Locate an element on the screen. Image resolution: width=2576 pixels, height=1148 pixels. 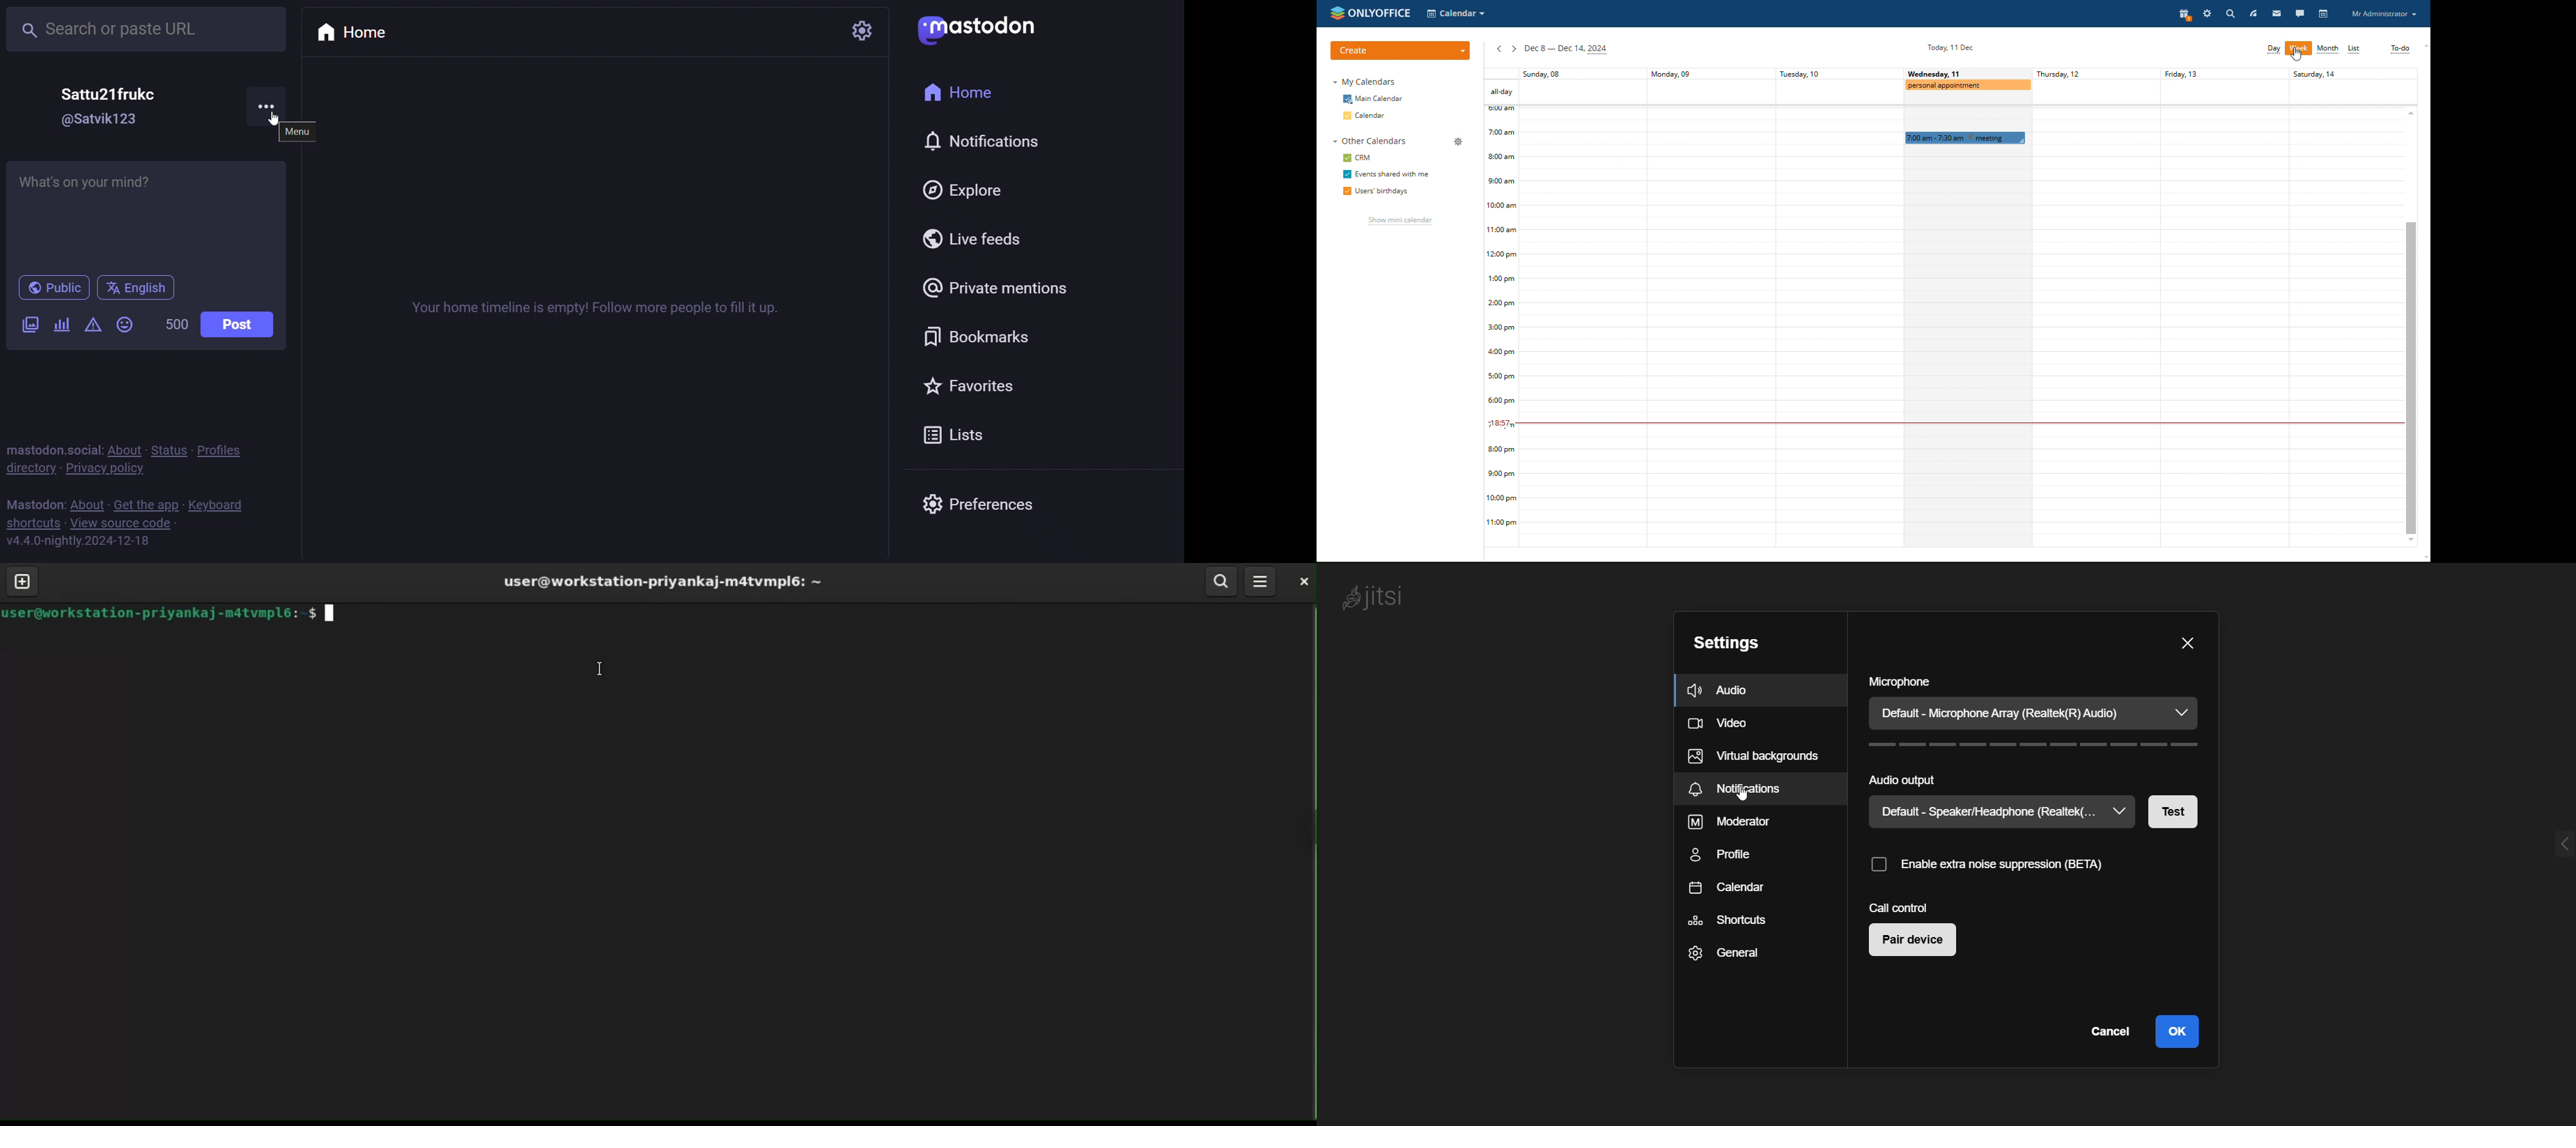
calendar is located at coordinates (1366, 116).